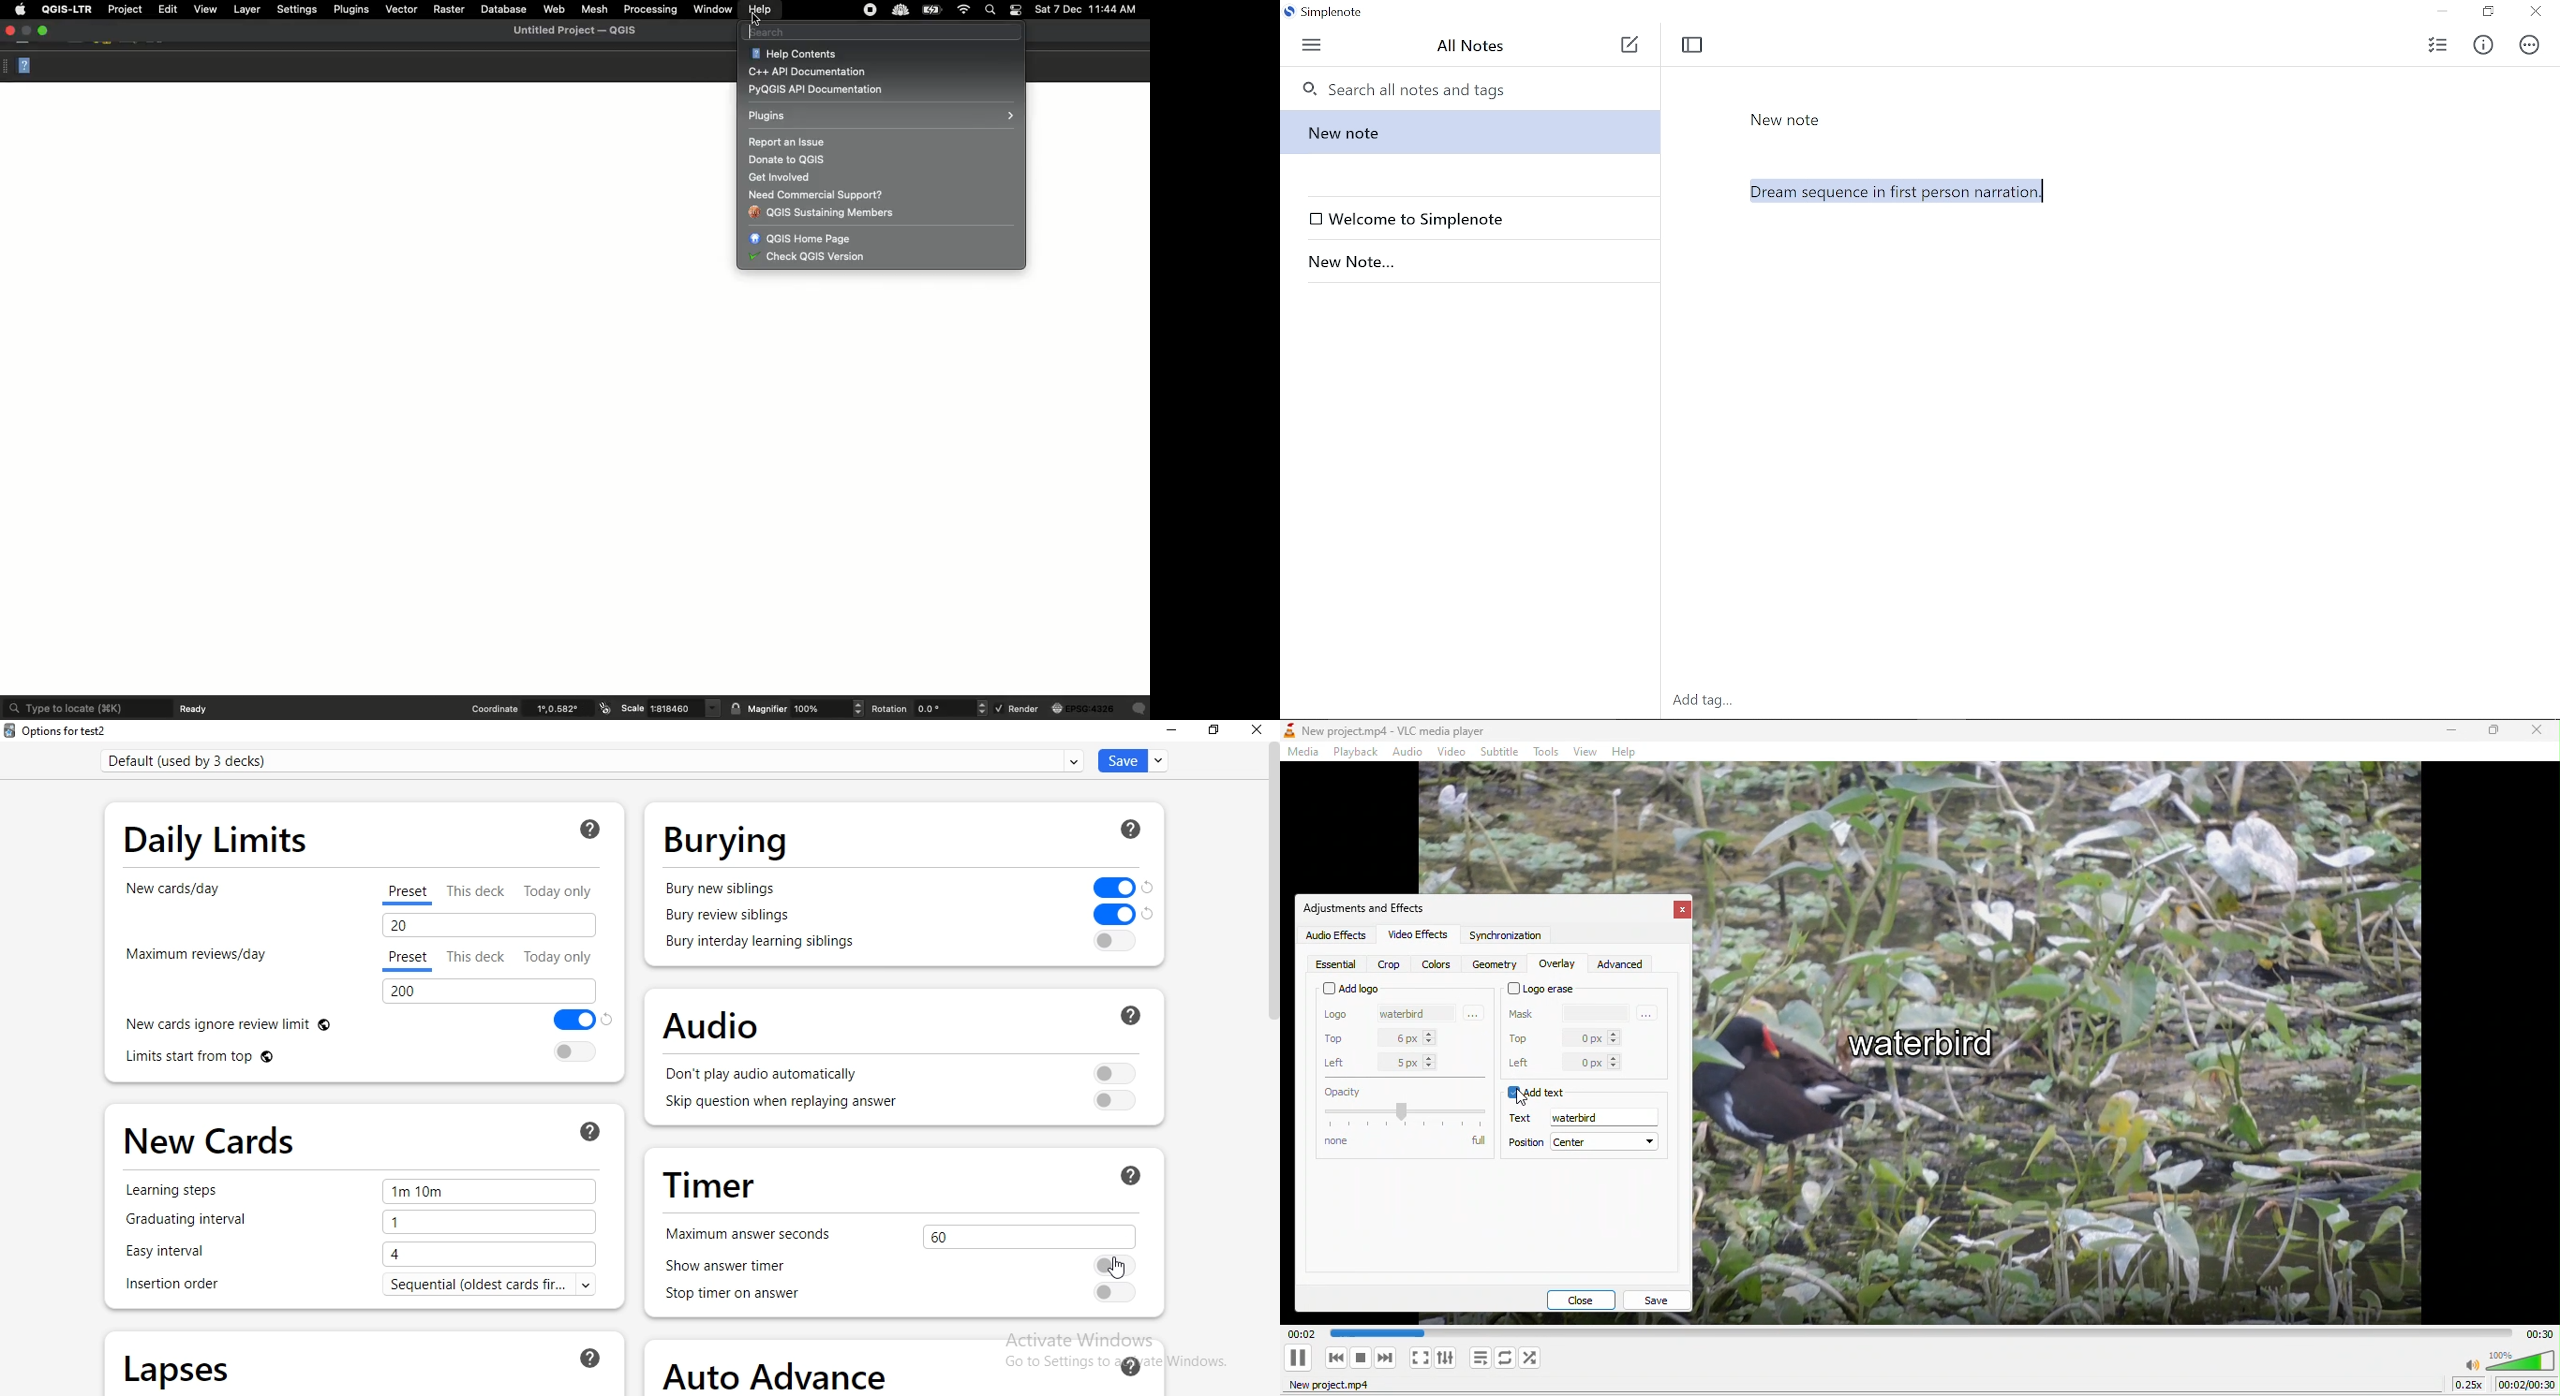 The image size is (2576, 1400). Describe the element at coordinates (882, 118) in the screenshot. I see `Plugins` at that location.